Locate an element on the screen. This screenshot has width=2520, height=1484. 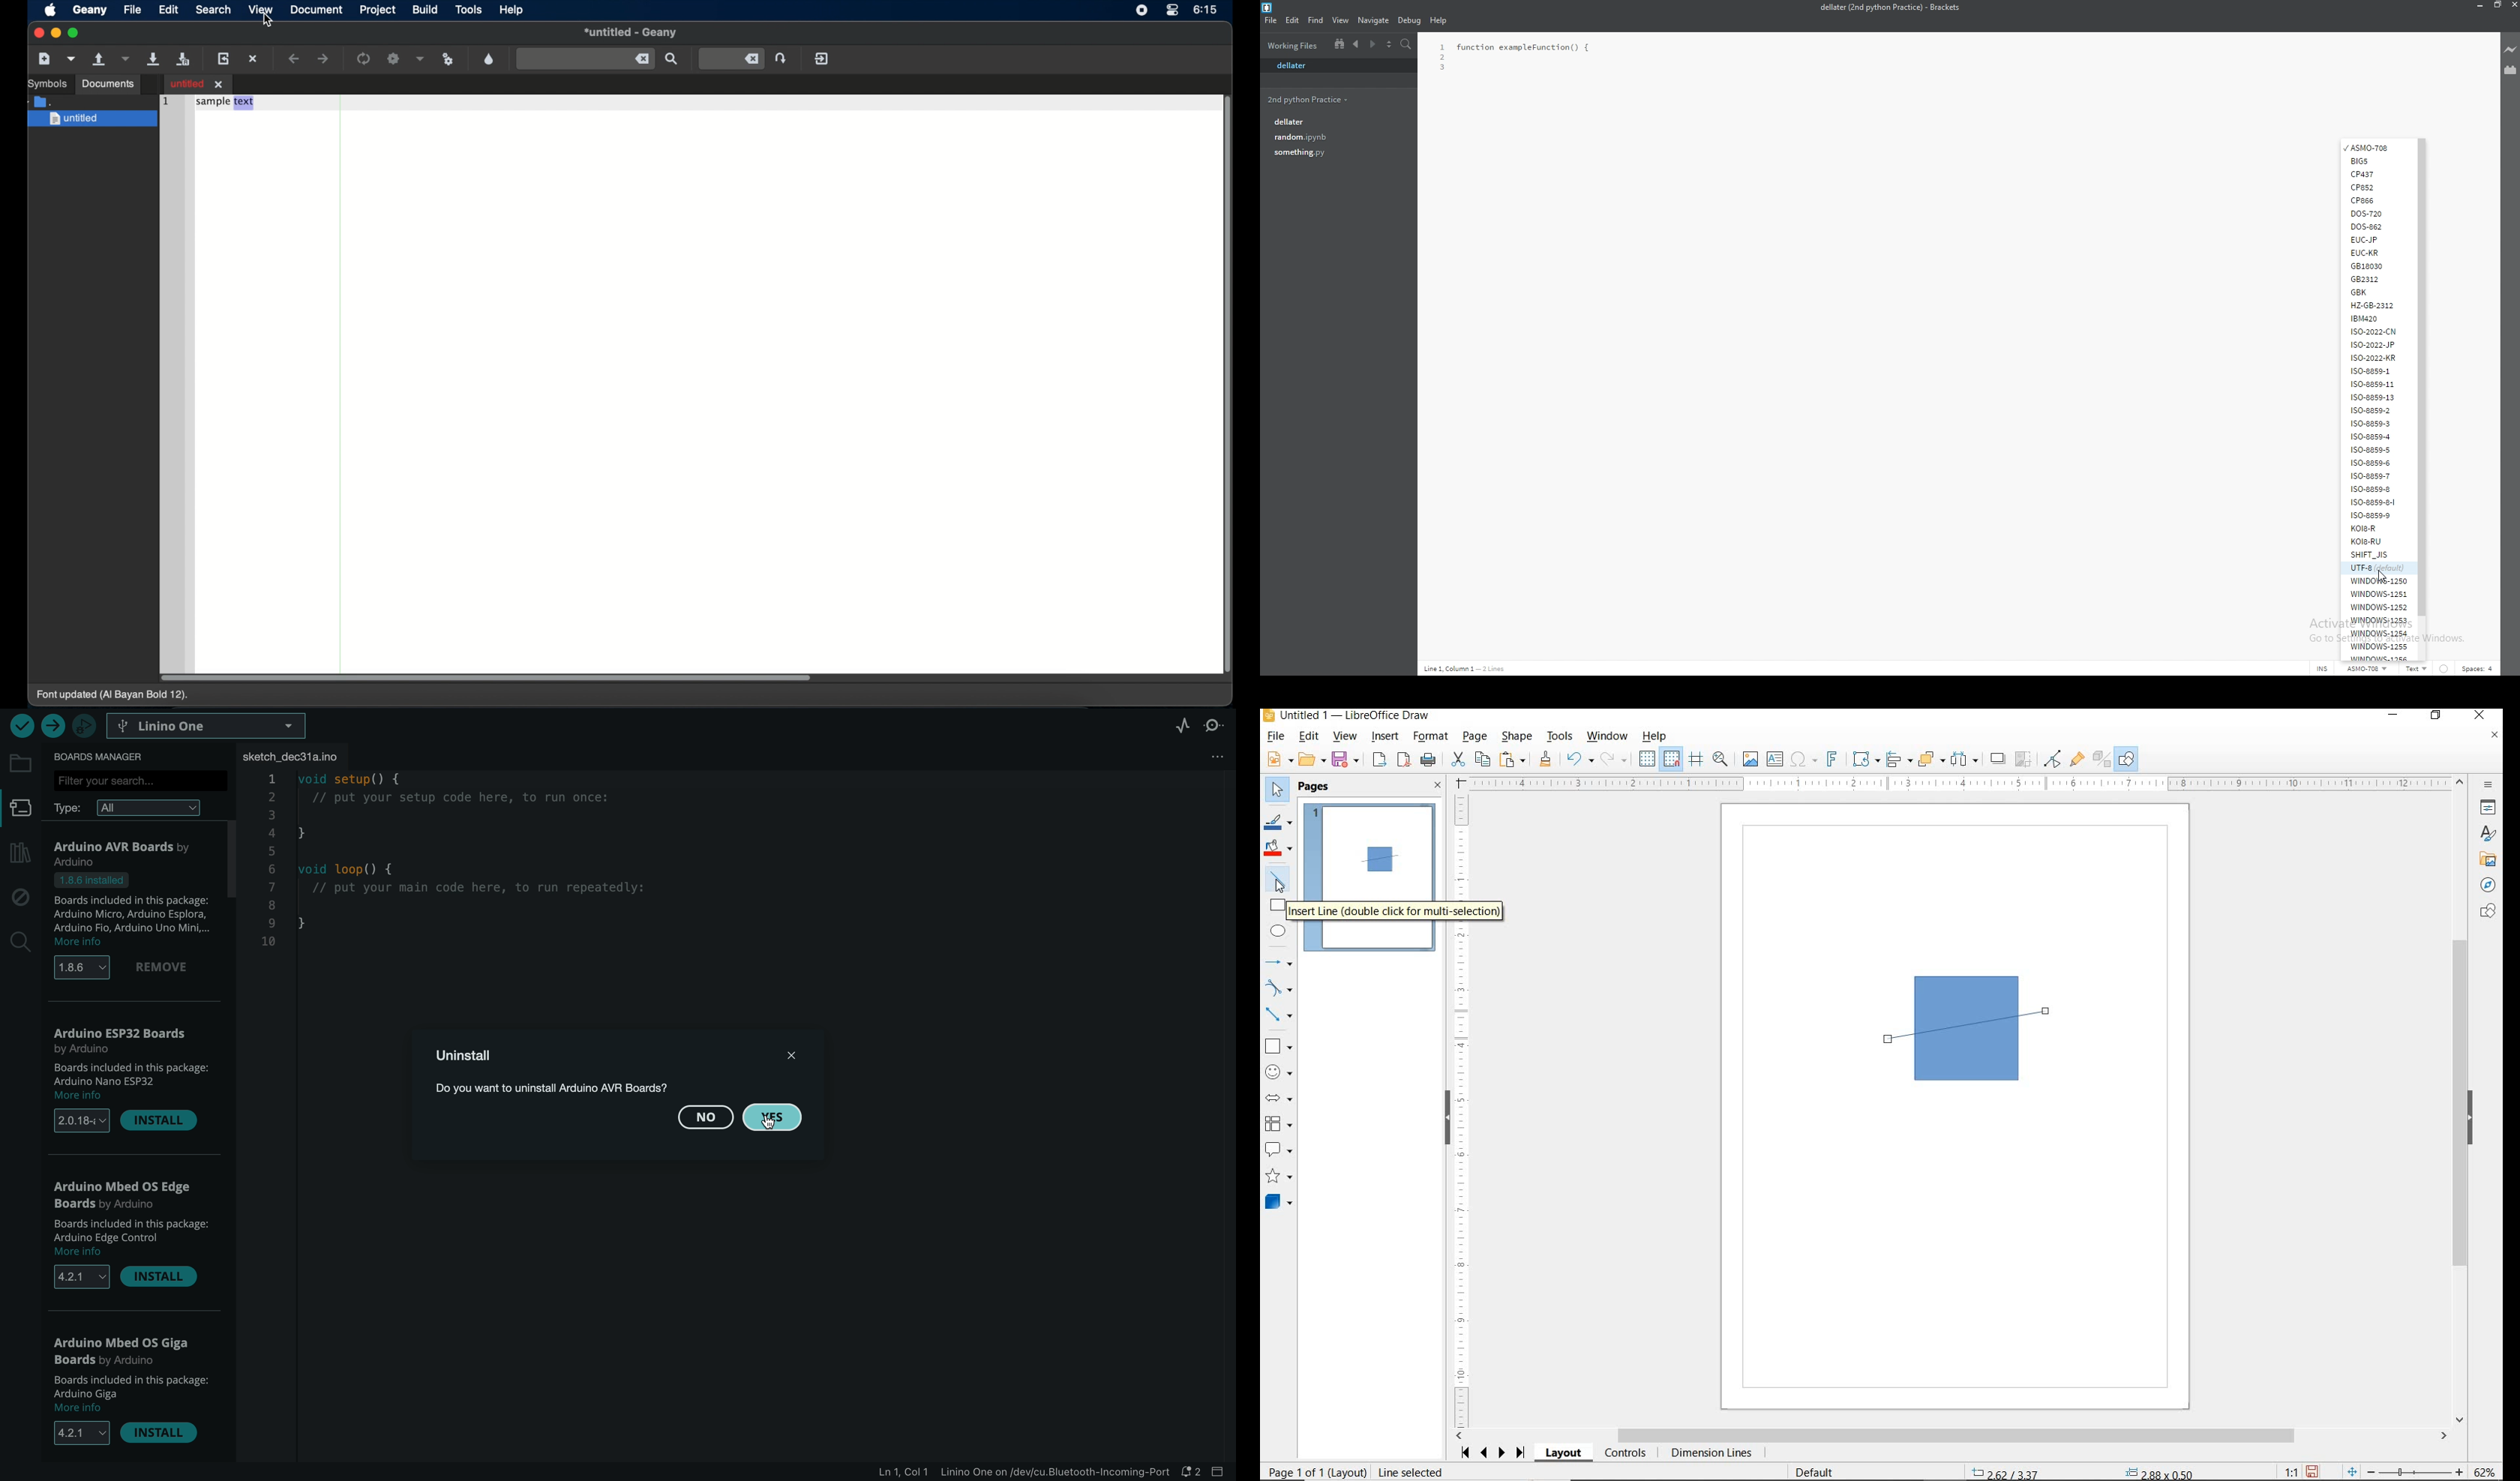
INSERT LINE is located at coordinates (1370, 874).